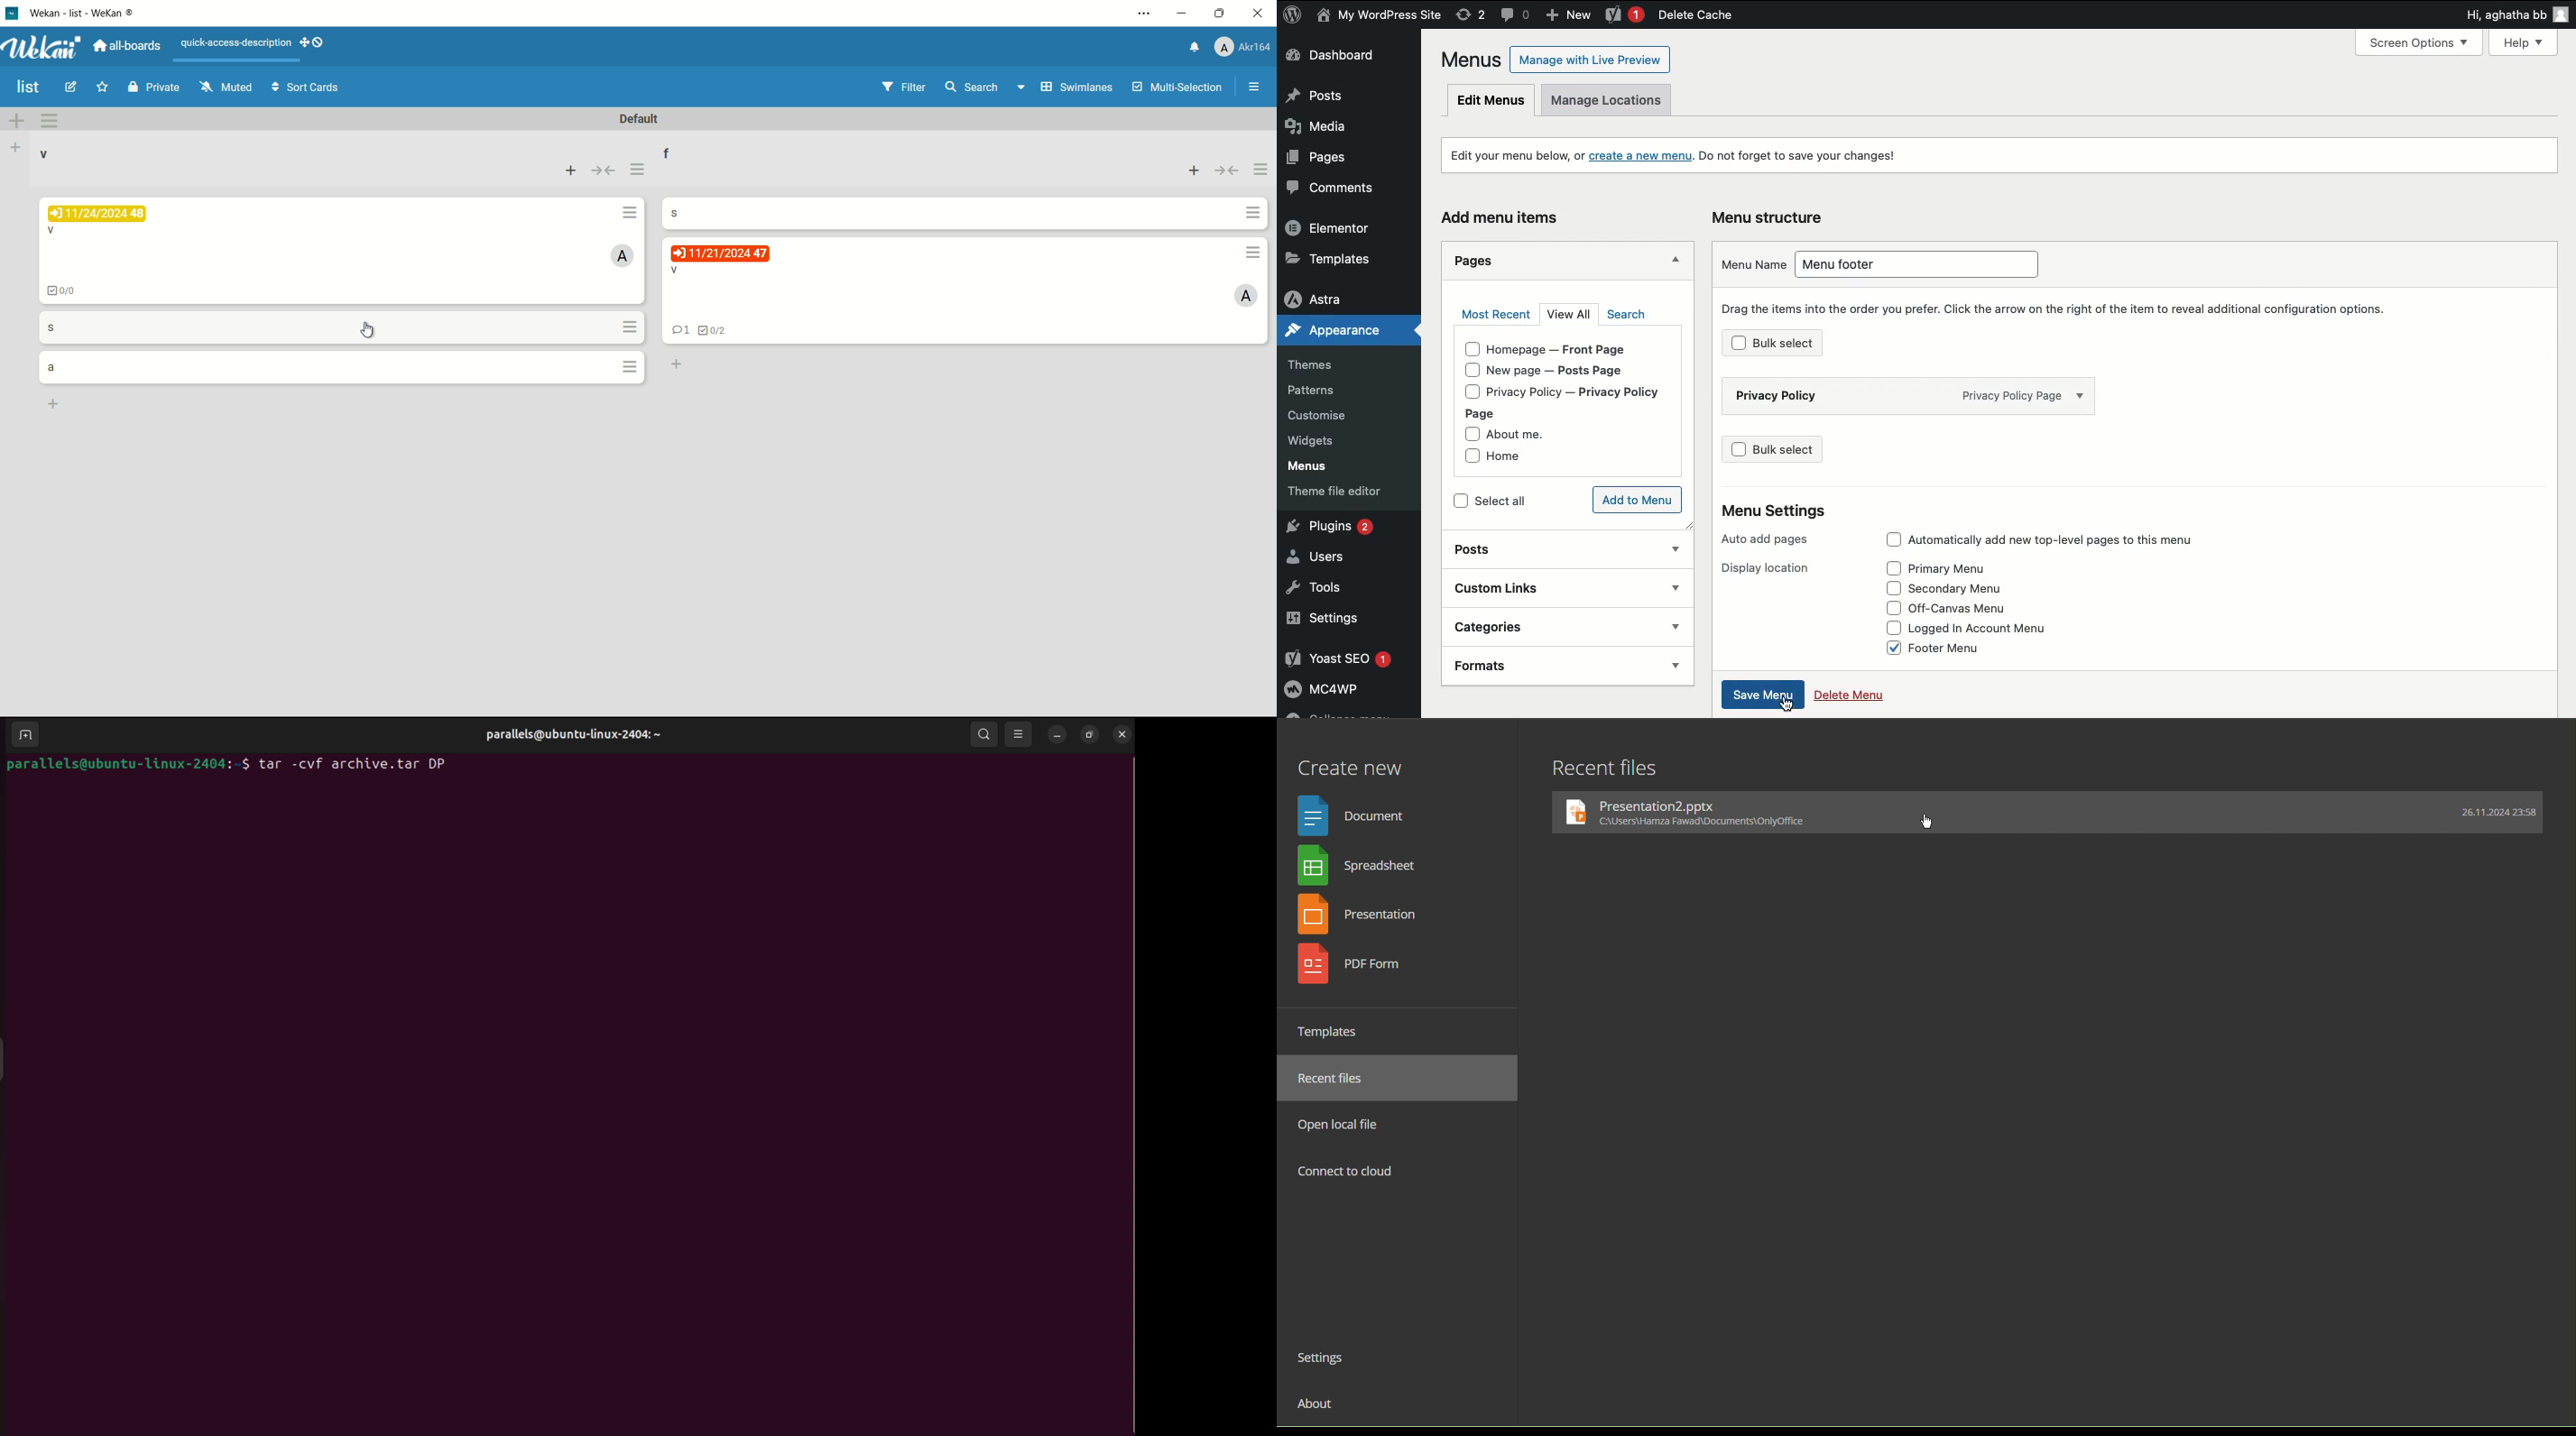 This screenshot has height=1456, width=2576. I want to click on Bulk select, so click(1804, 448).